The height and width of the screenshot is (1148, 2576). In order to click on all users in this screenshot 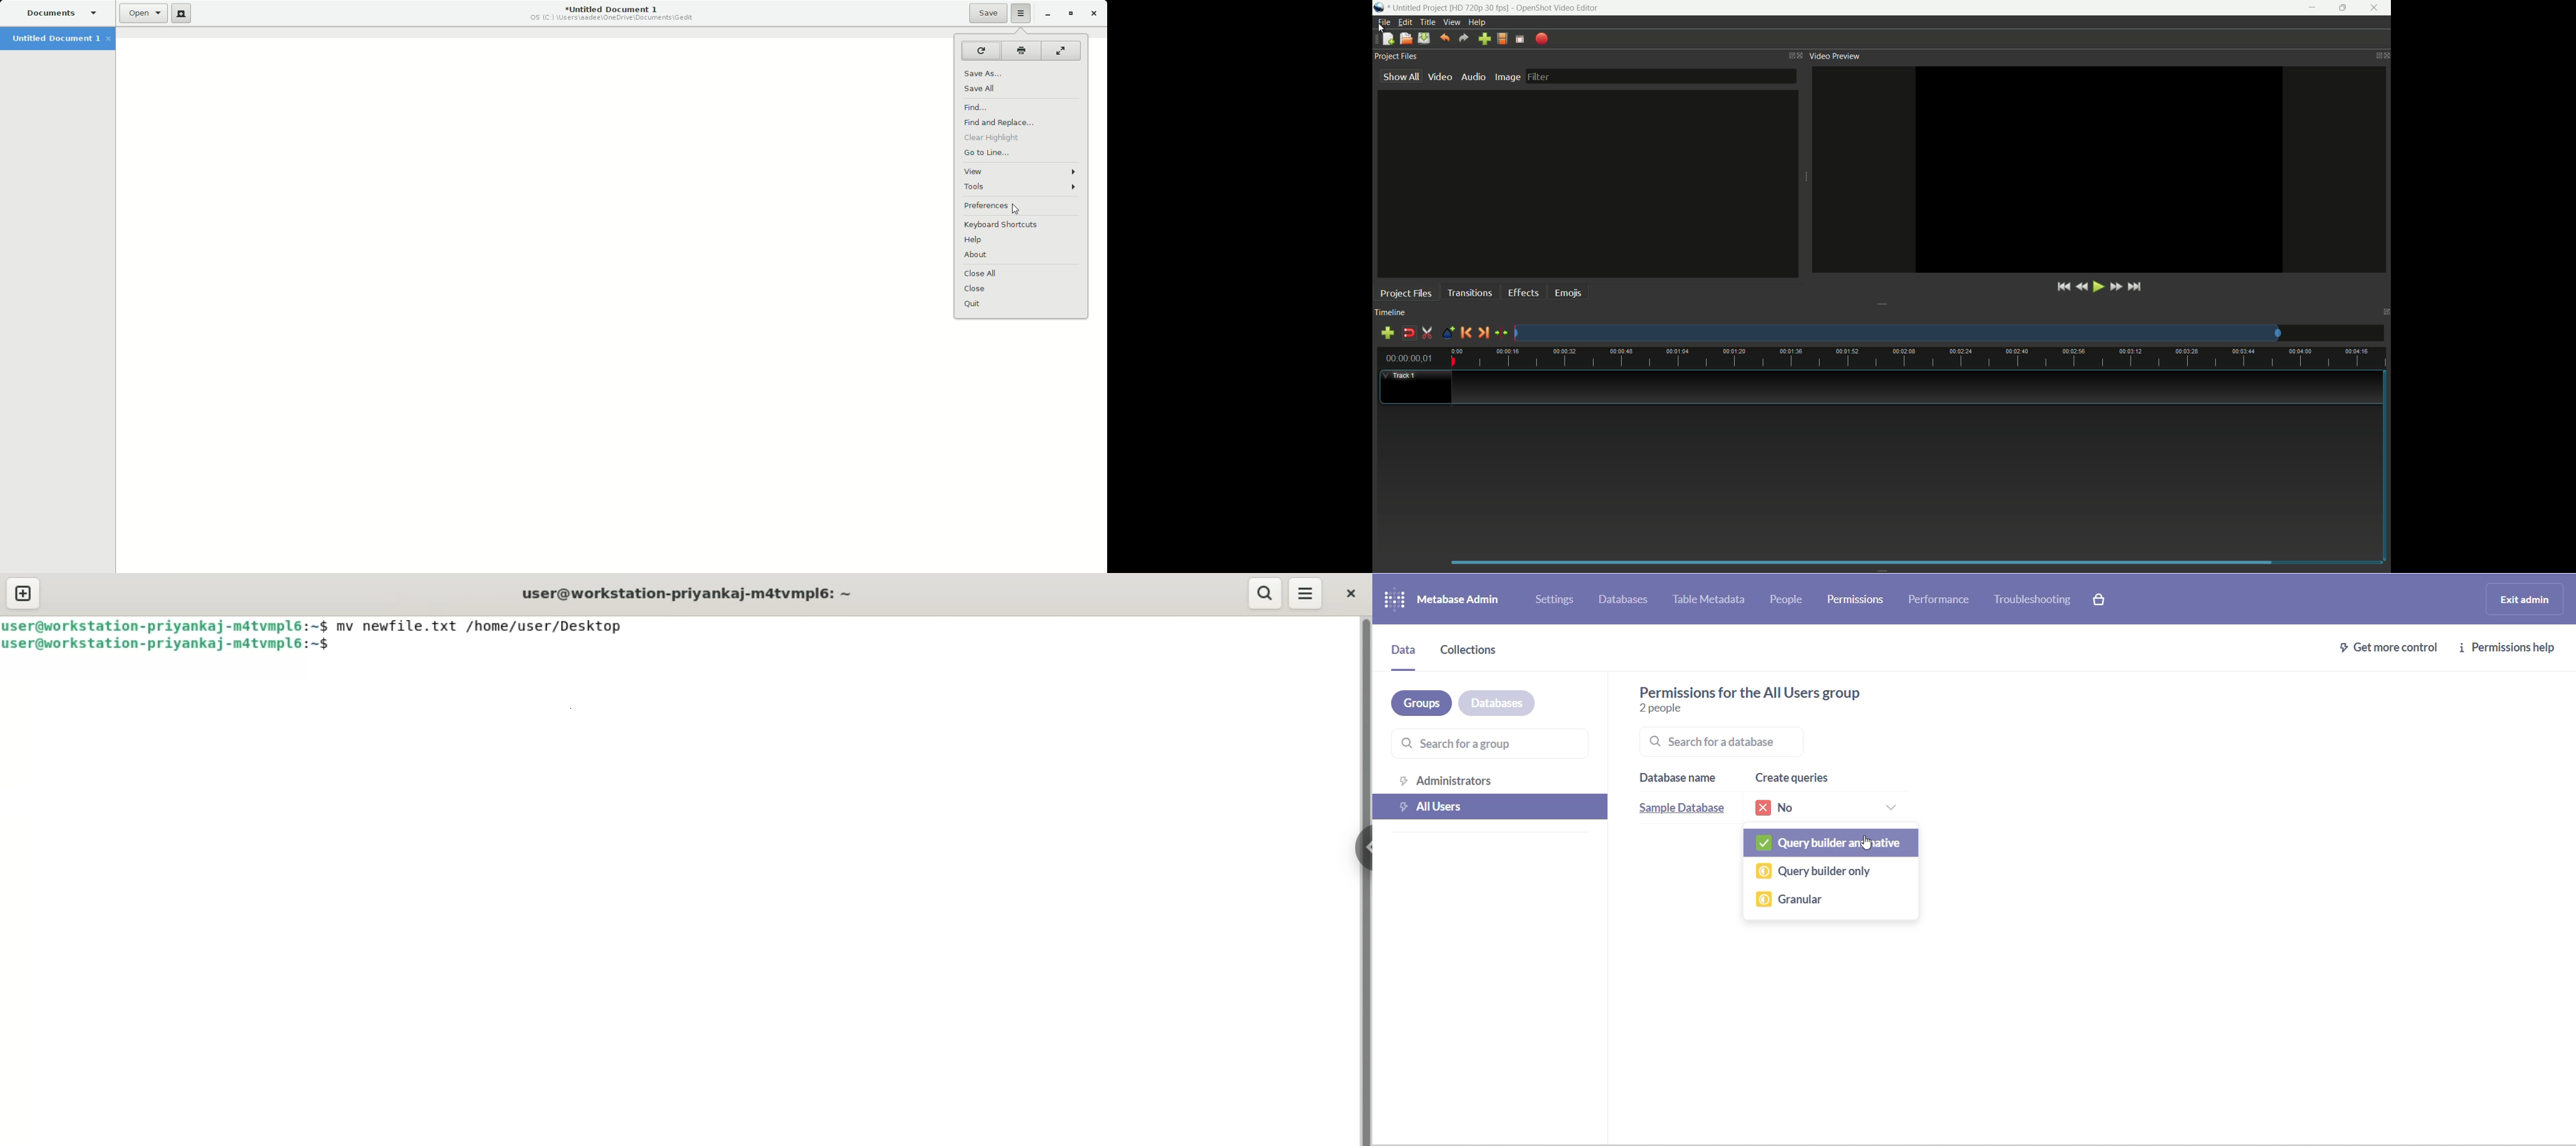, I will do `click(1492, 807)`.